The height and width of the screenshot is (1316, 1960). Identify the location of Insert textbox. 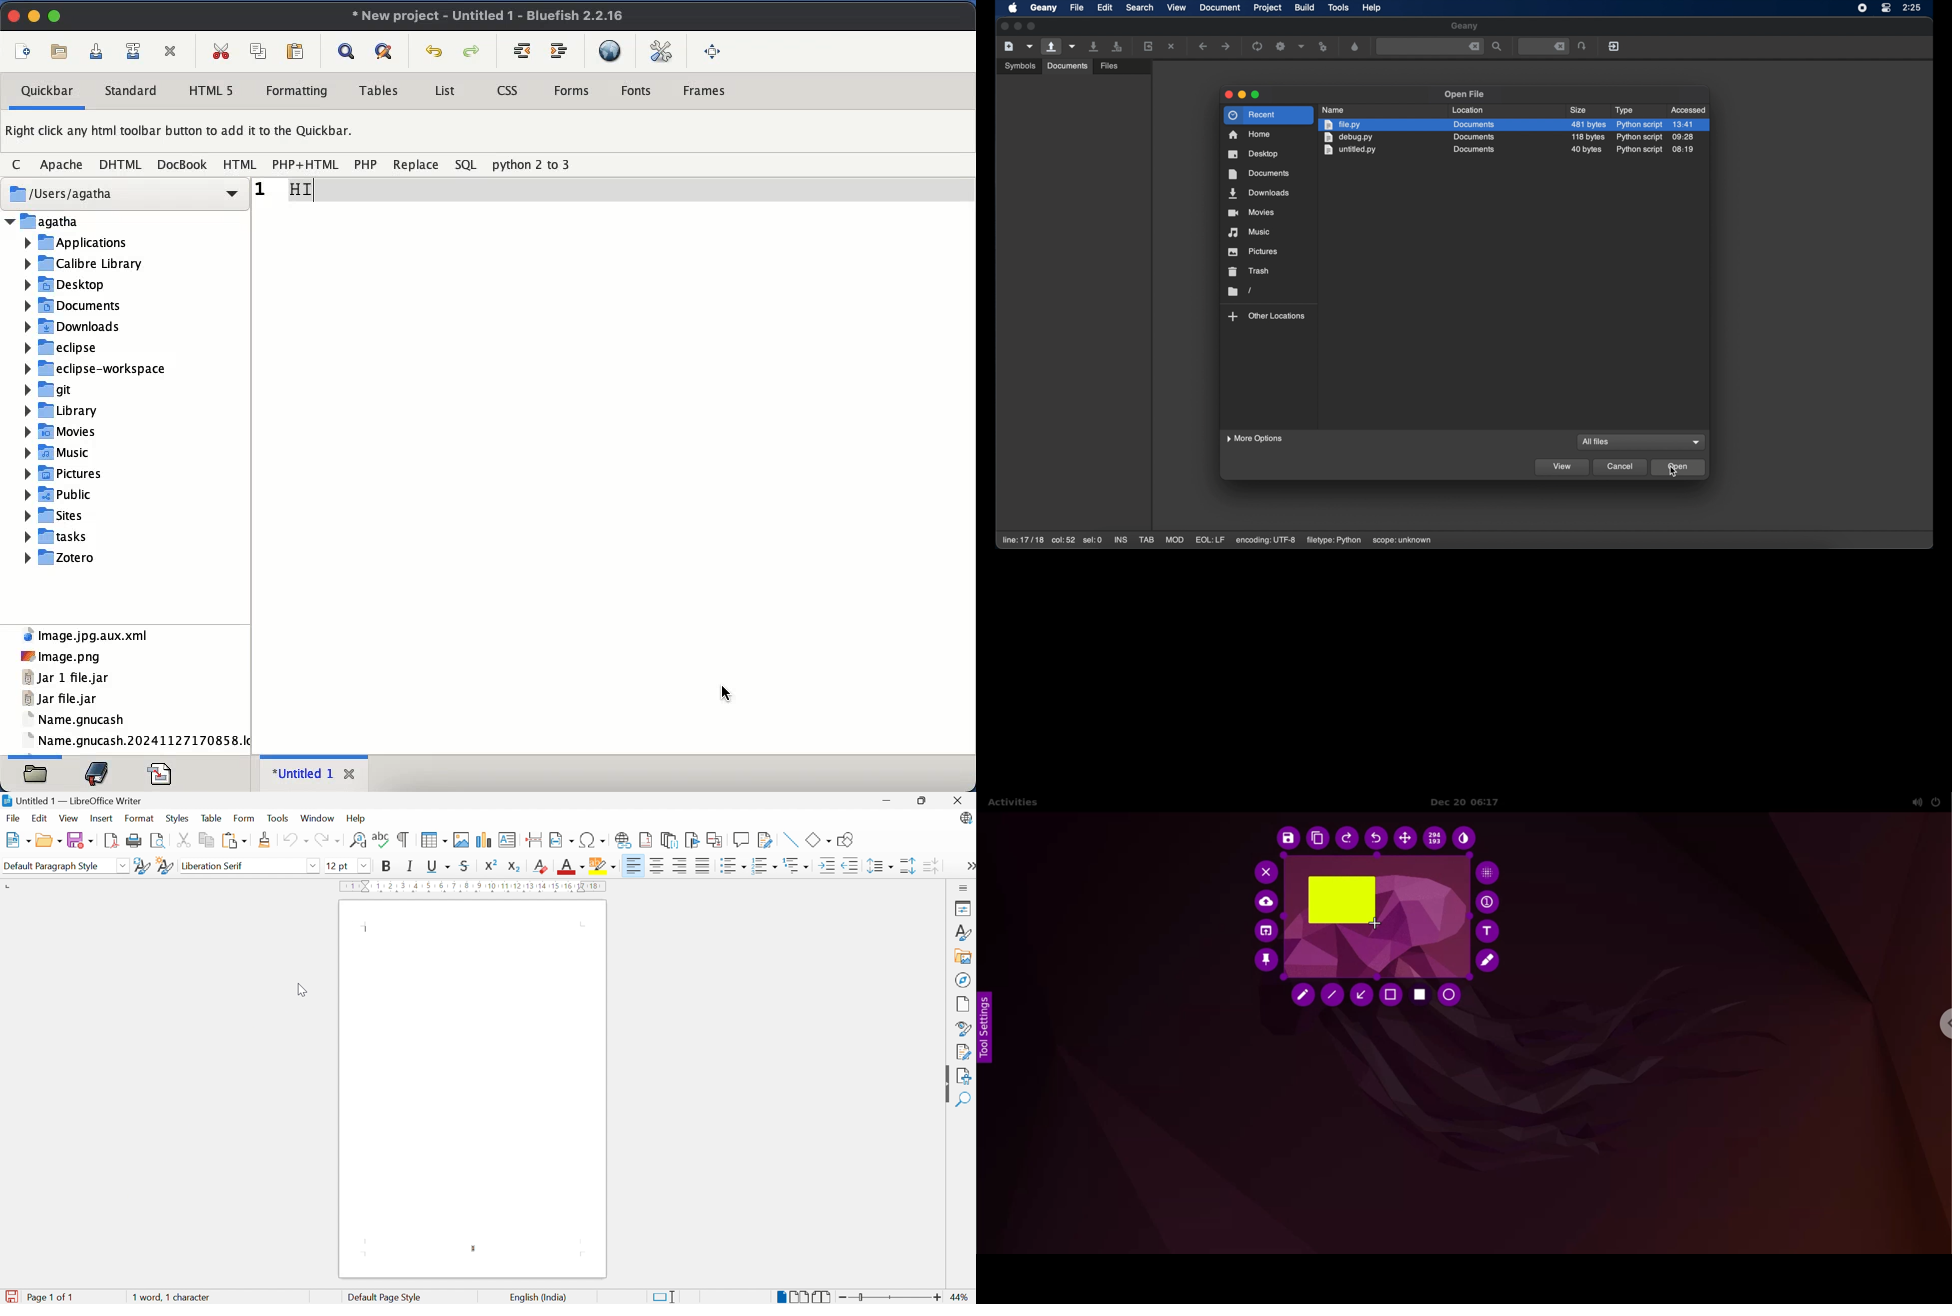
(506, 840).